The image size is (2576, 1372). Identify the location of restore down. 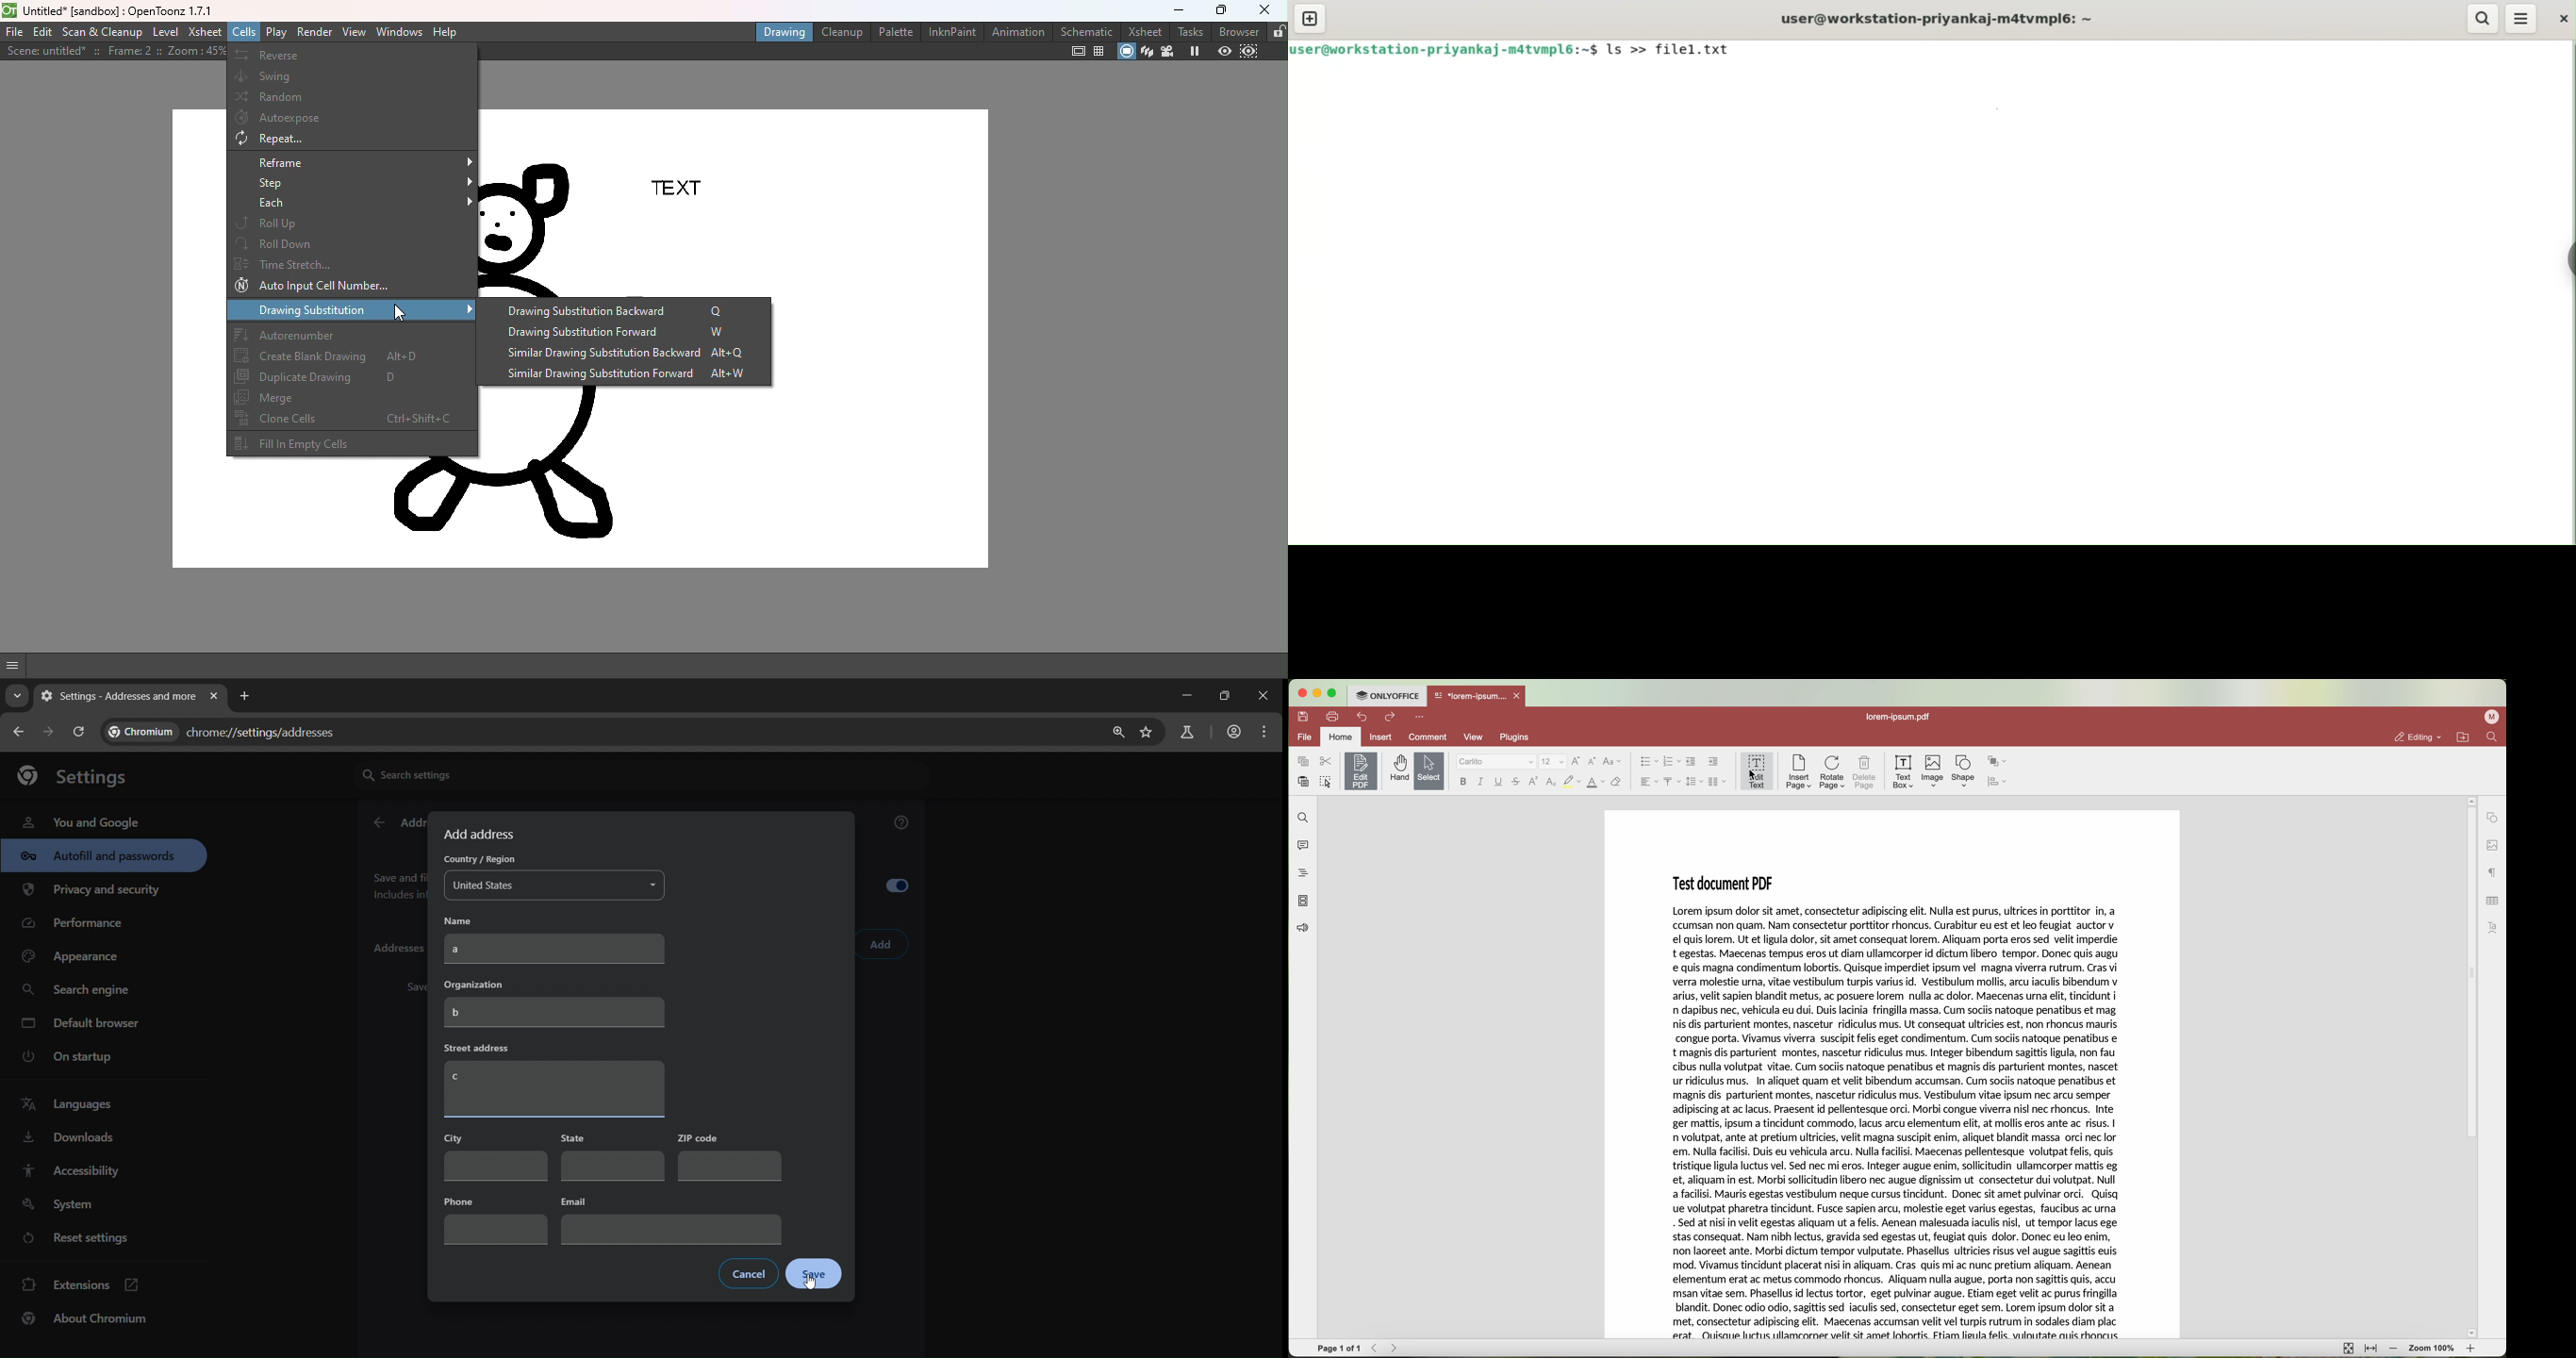
(1223, 696).